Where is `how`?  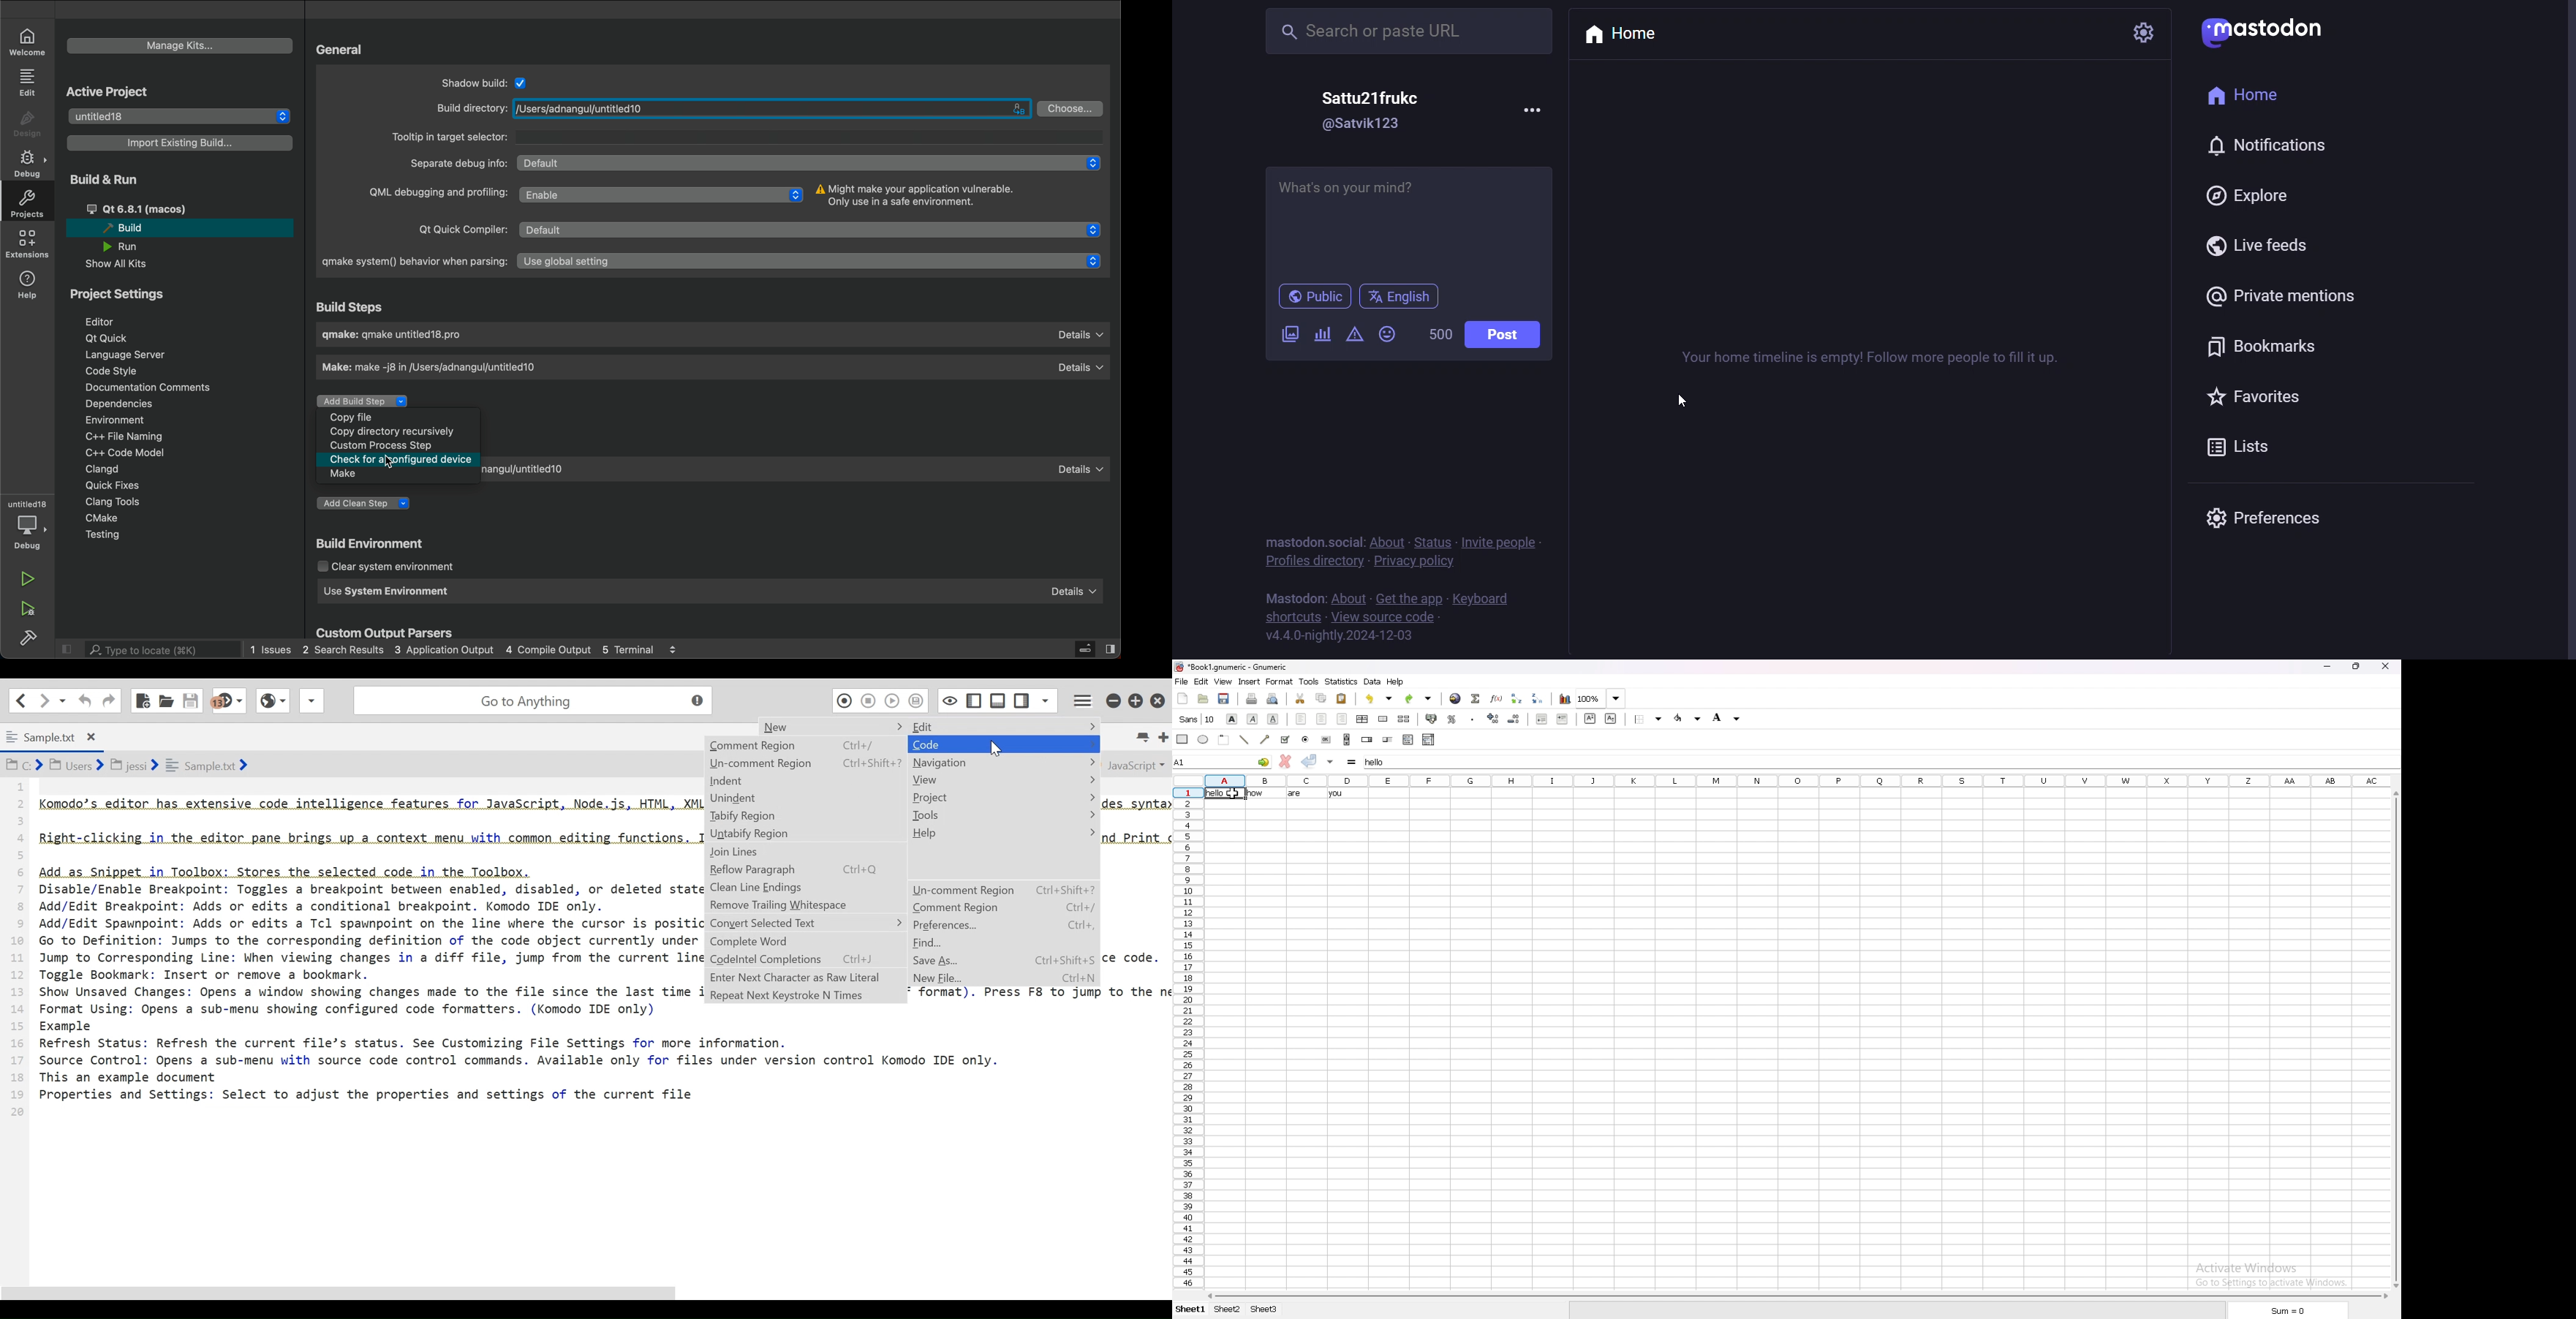 how is located at coordinates (1260, 793).